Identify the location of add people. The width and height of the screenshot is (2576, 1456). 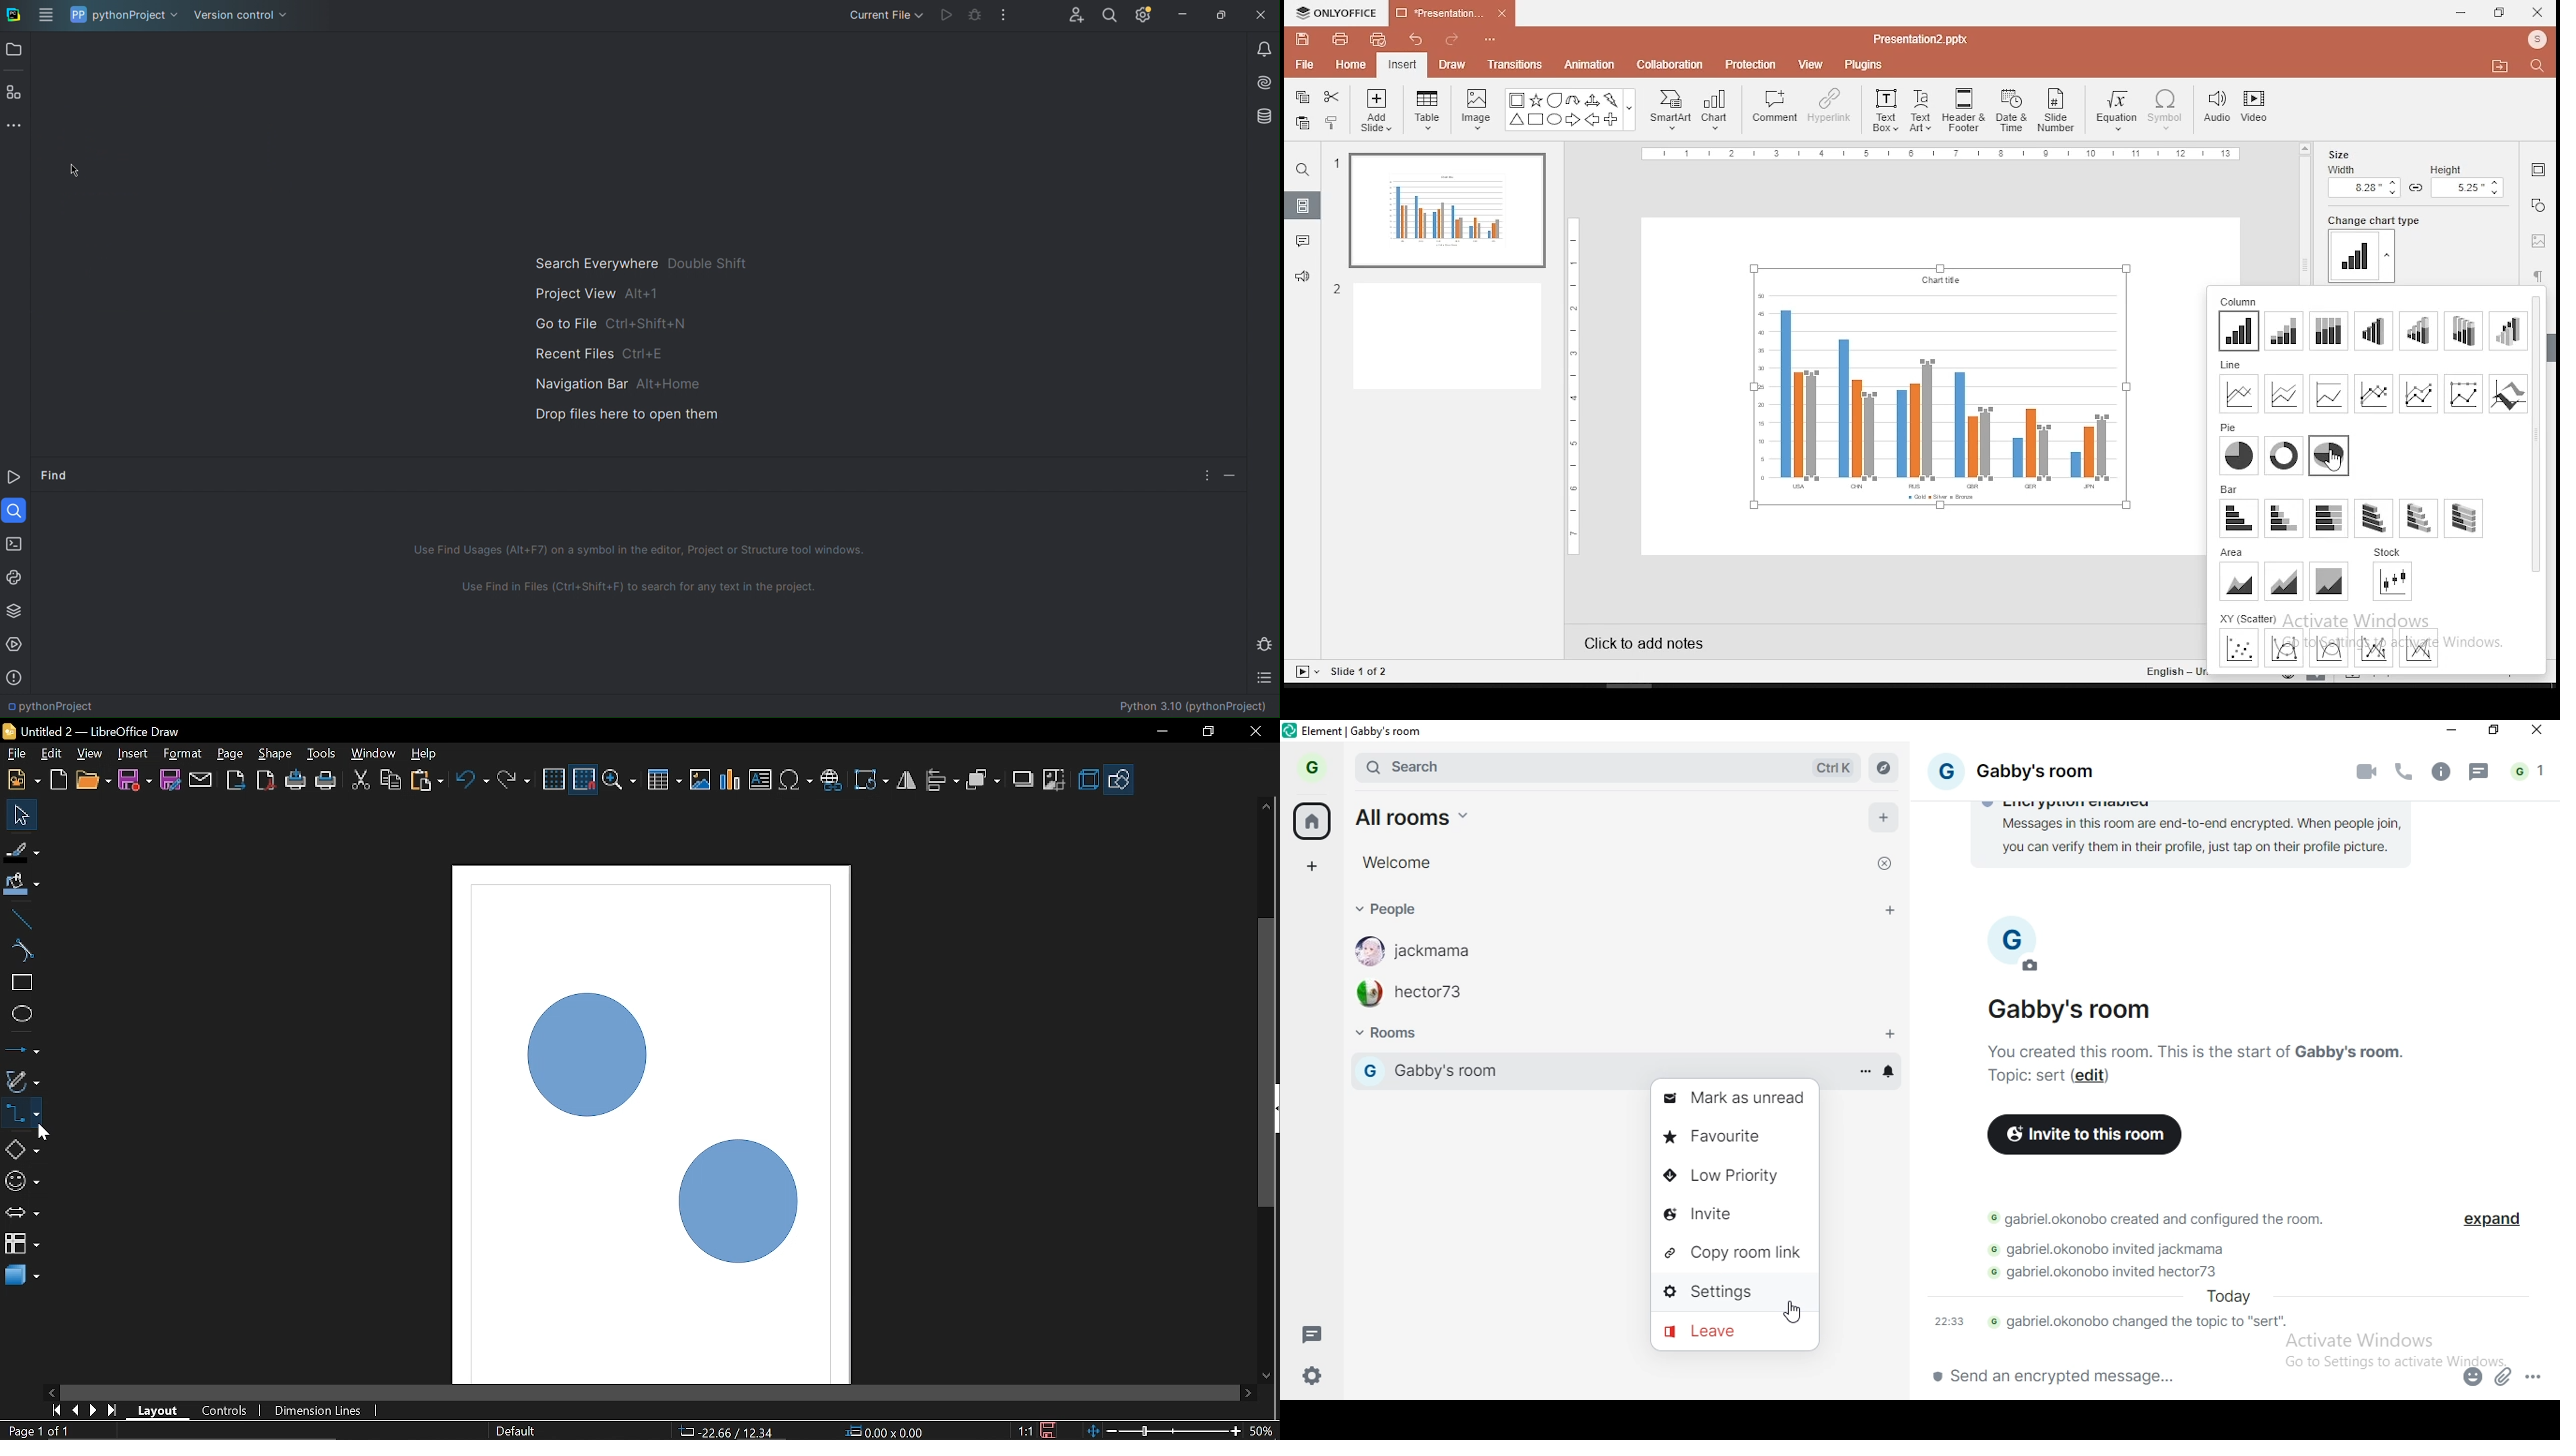
(1891, 913).